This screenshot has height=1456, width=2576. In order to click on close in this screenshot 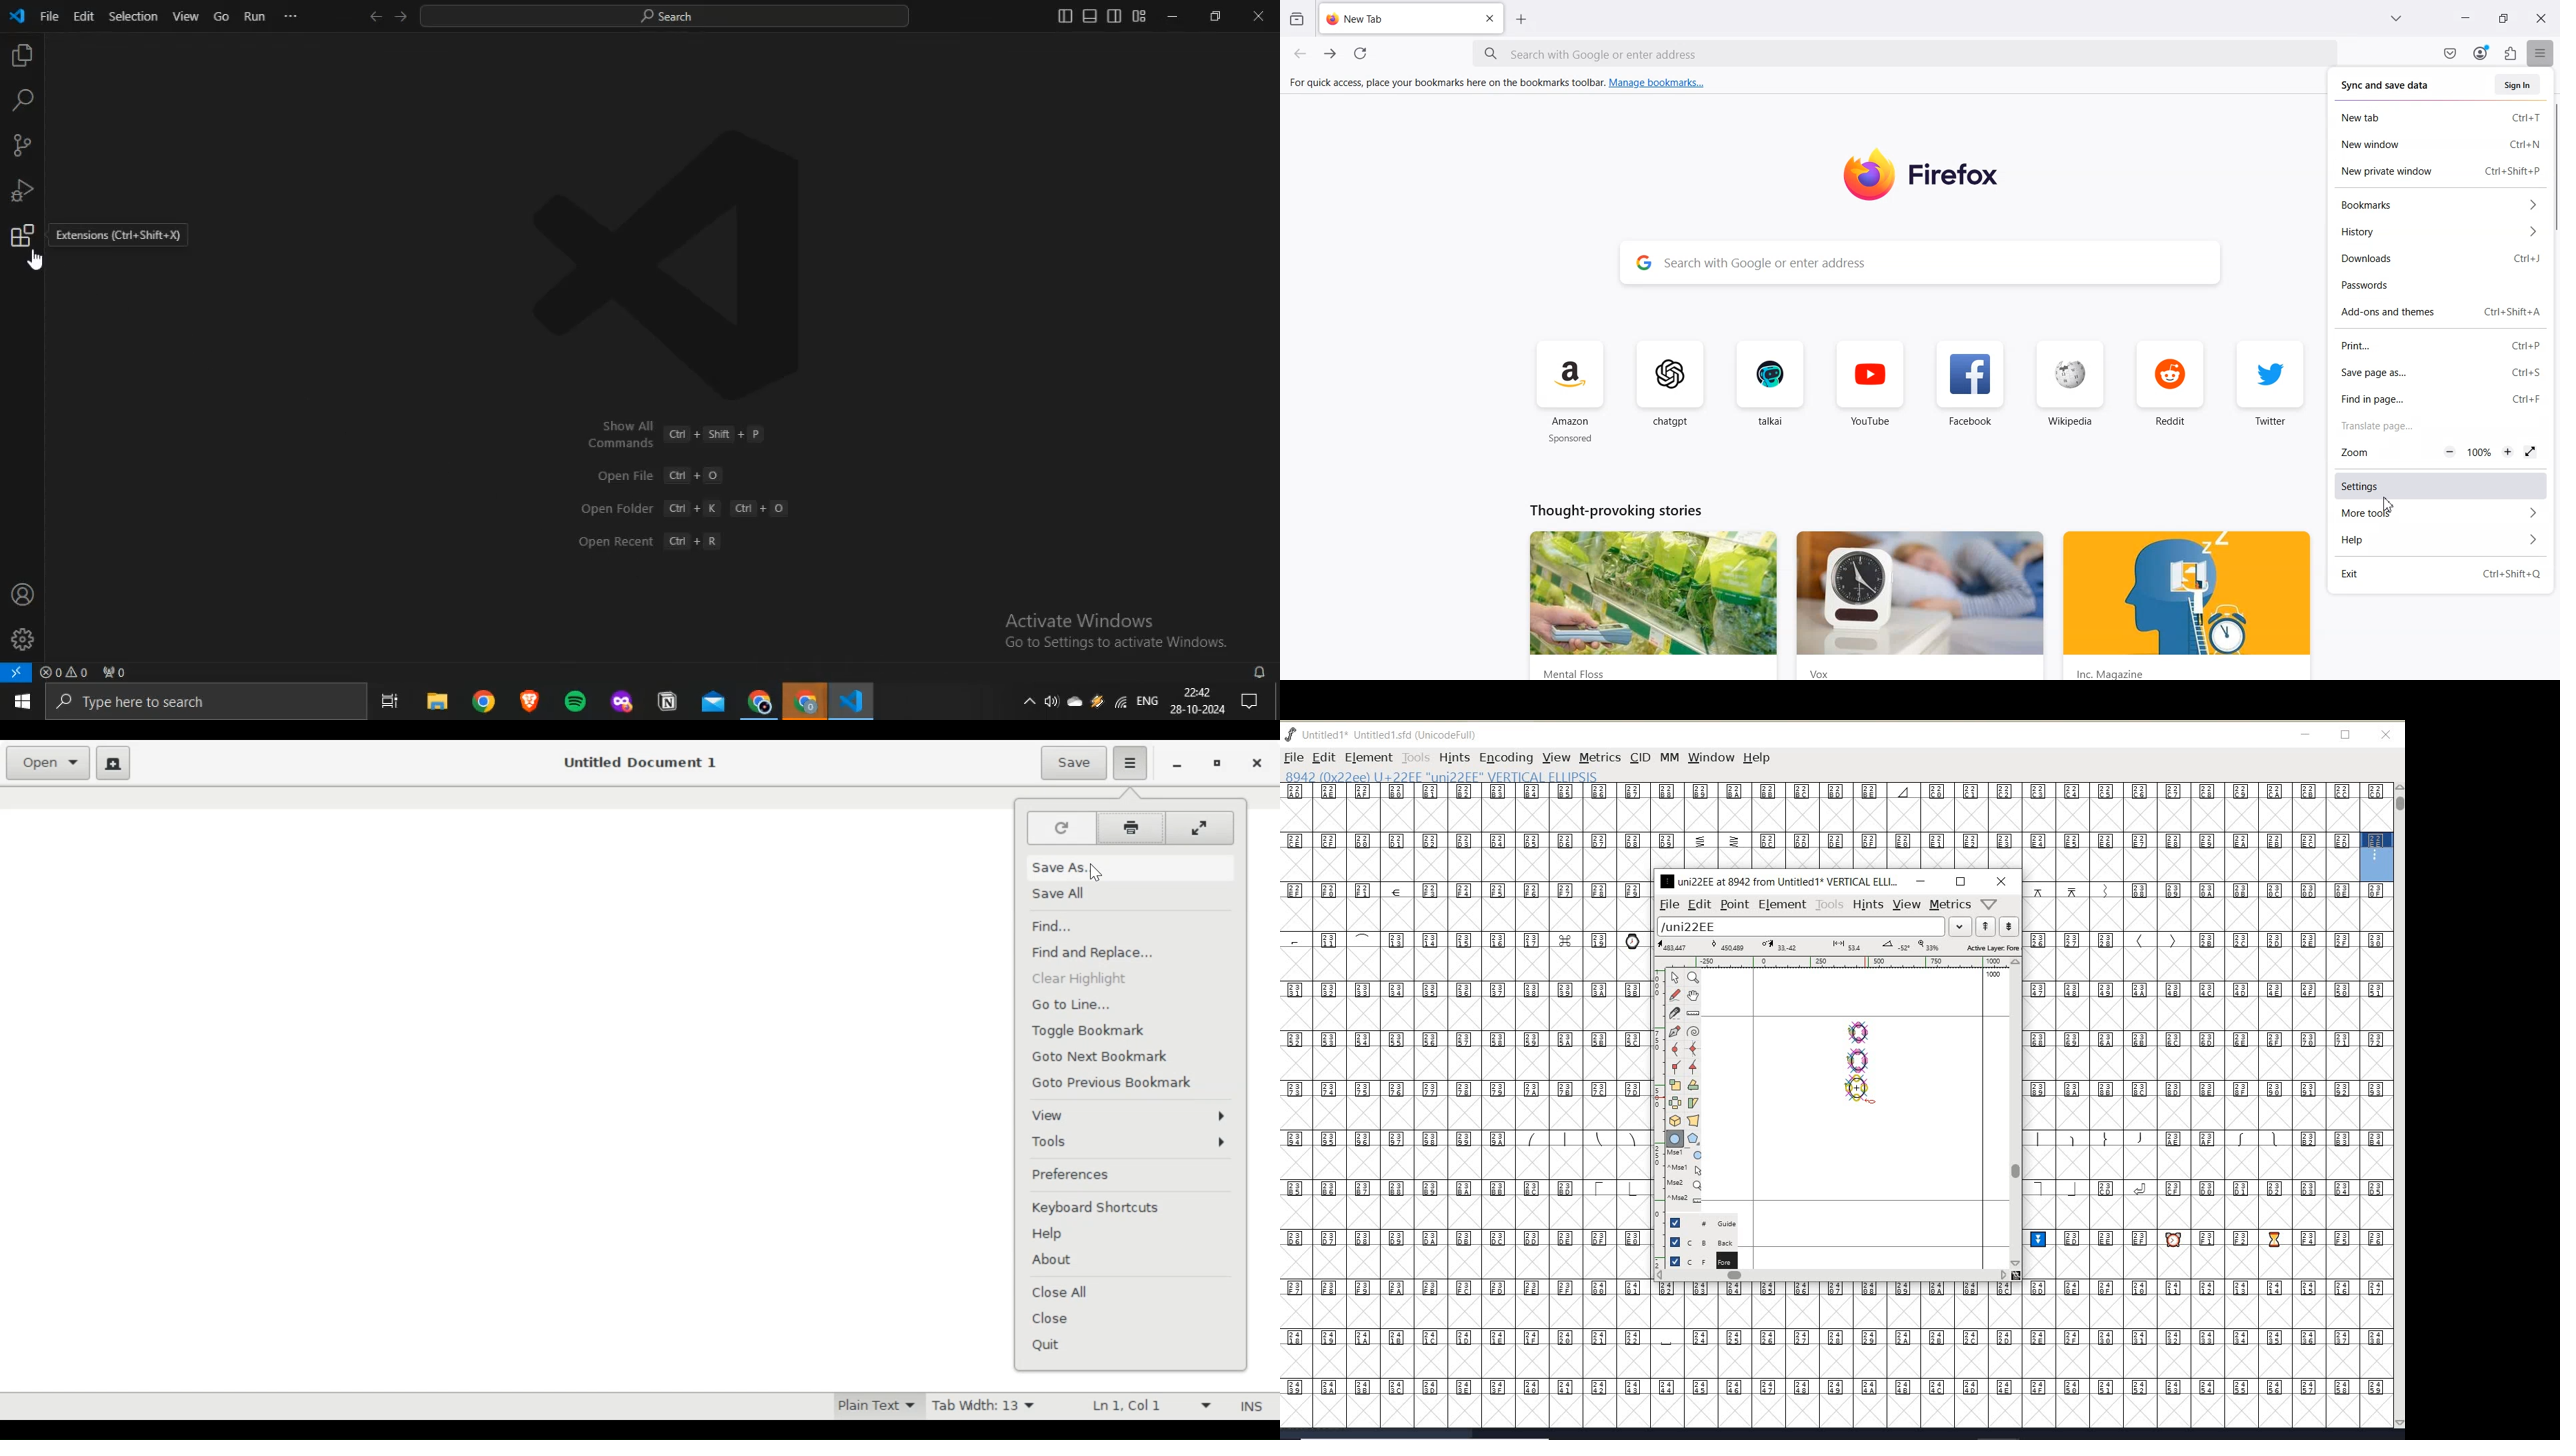, I will do `click(2002, 881)`.